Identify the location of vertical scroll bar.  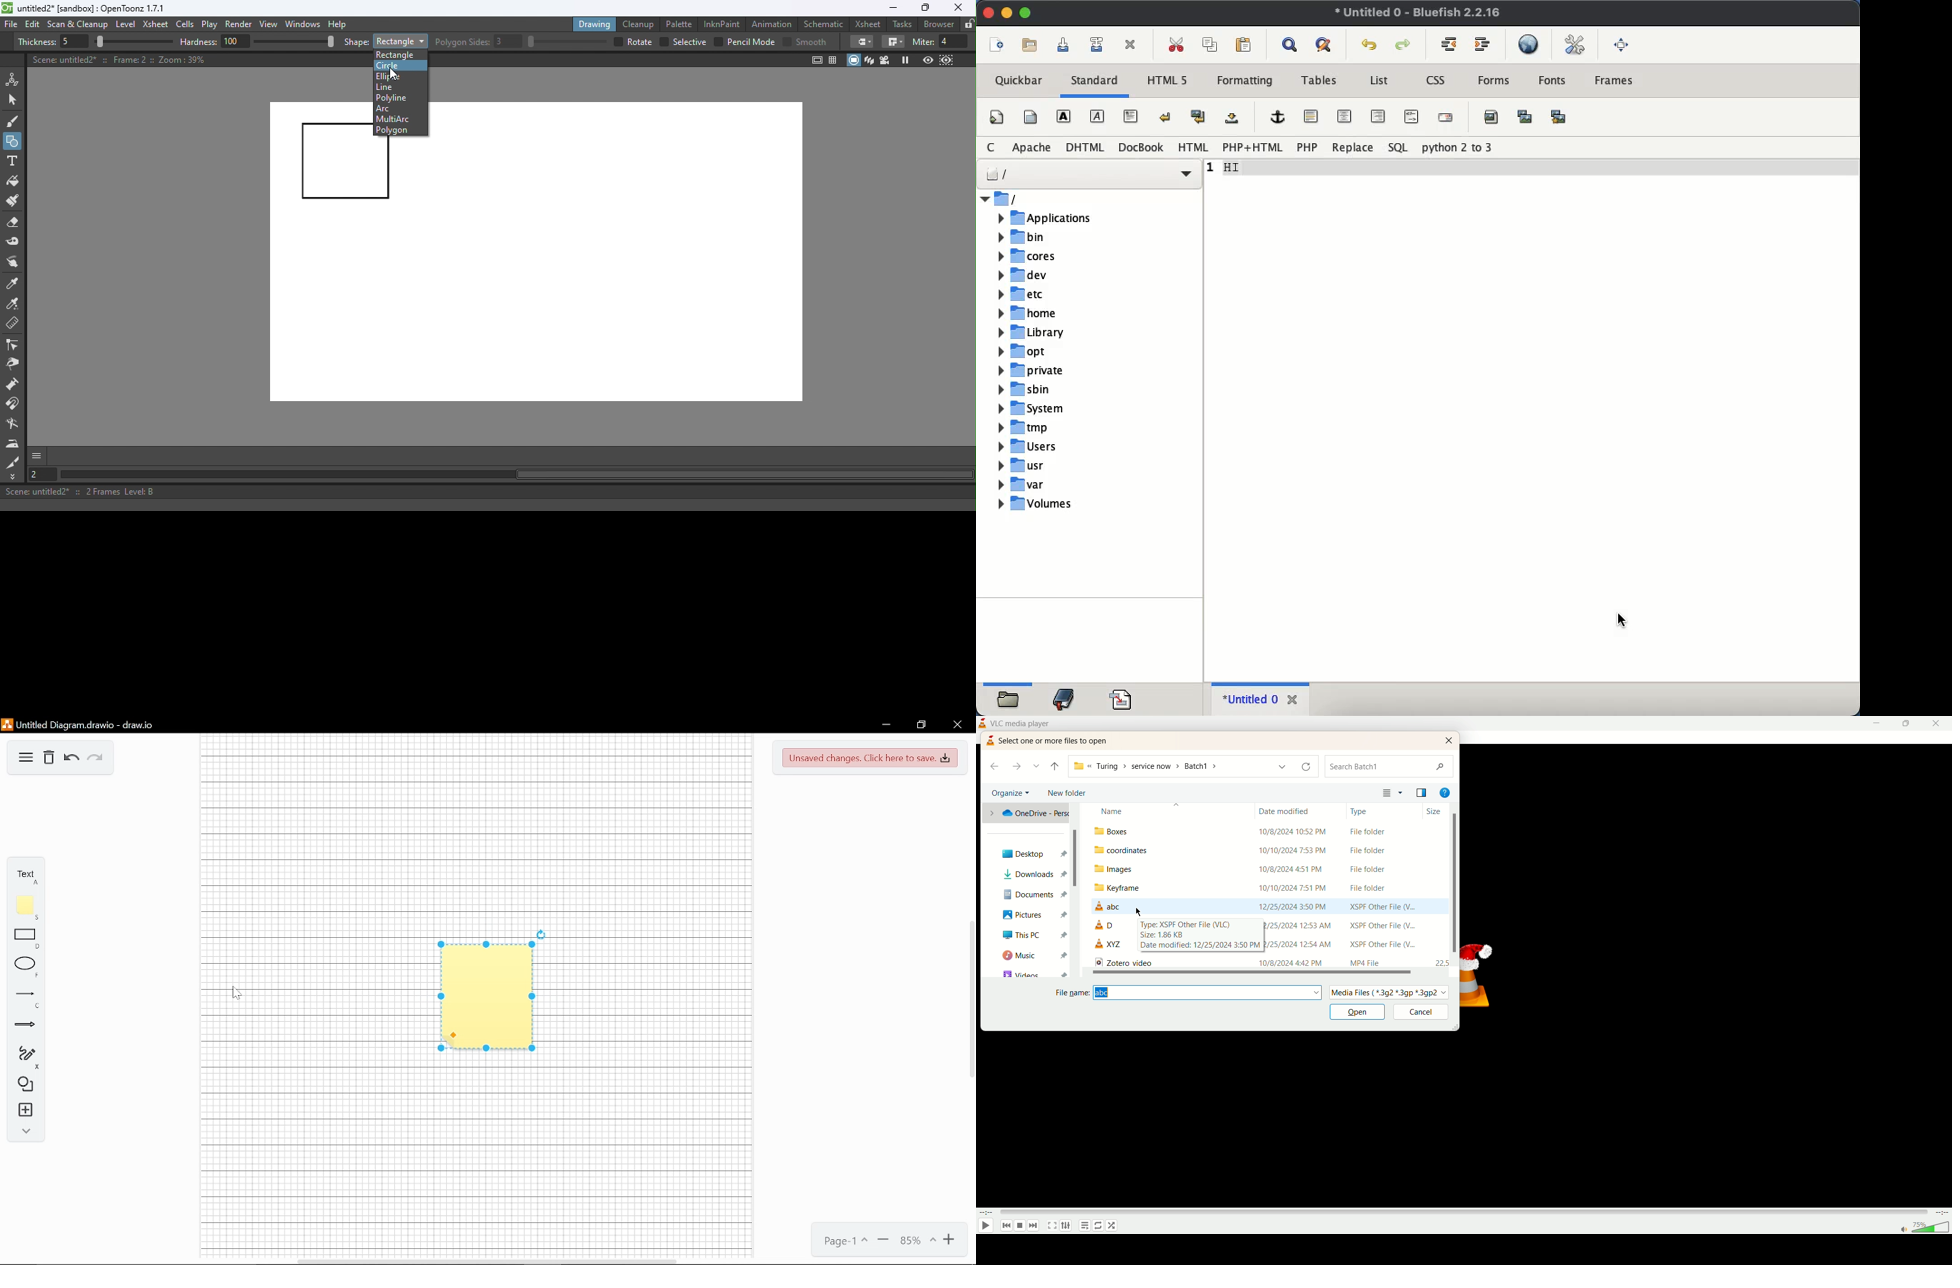
(1075, 859).